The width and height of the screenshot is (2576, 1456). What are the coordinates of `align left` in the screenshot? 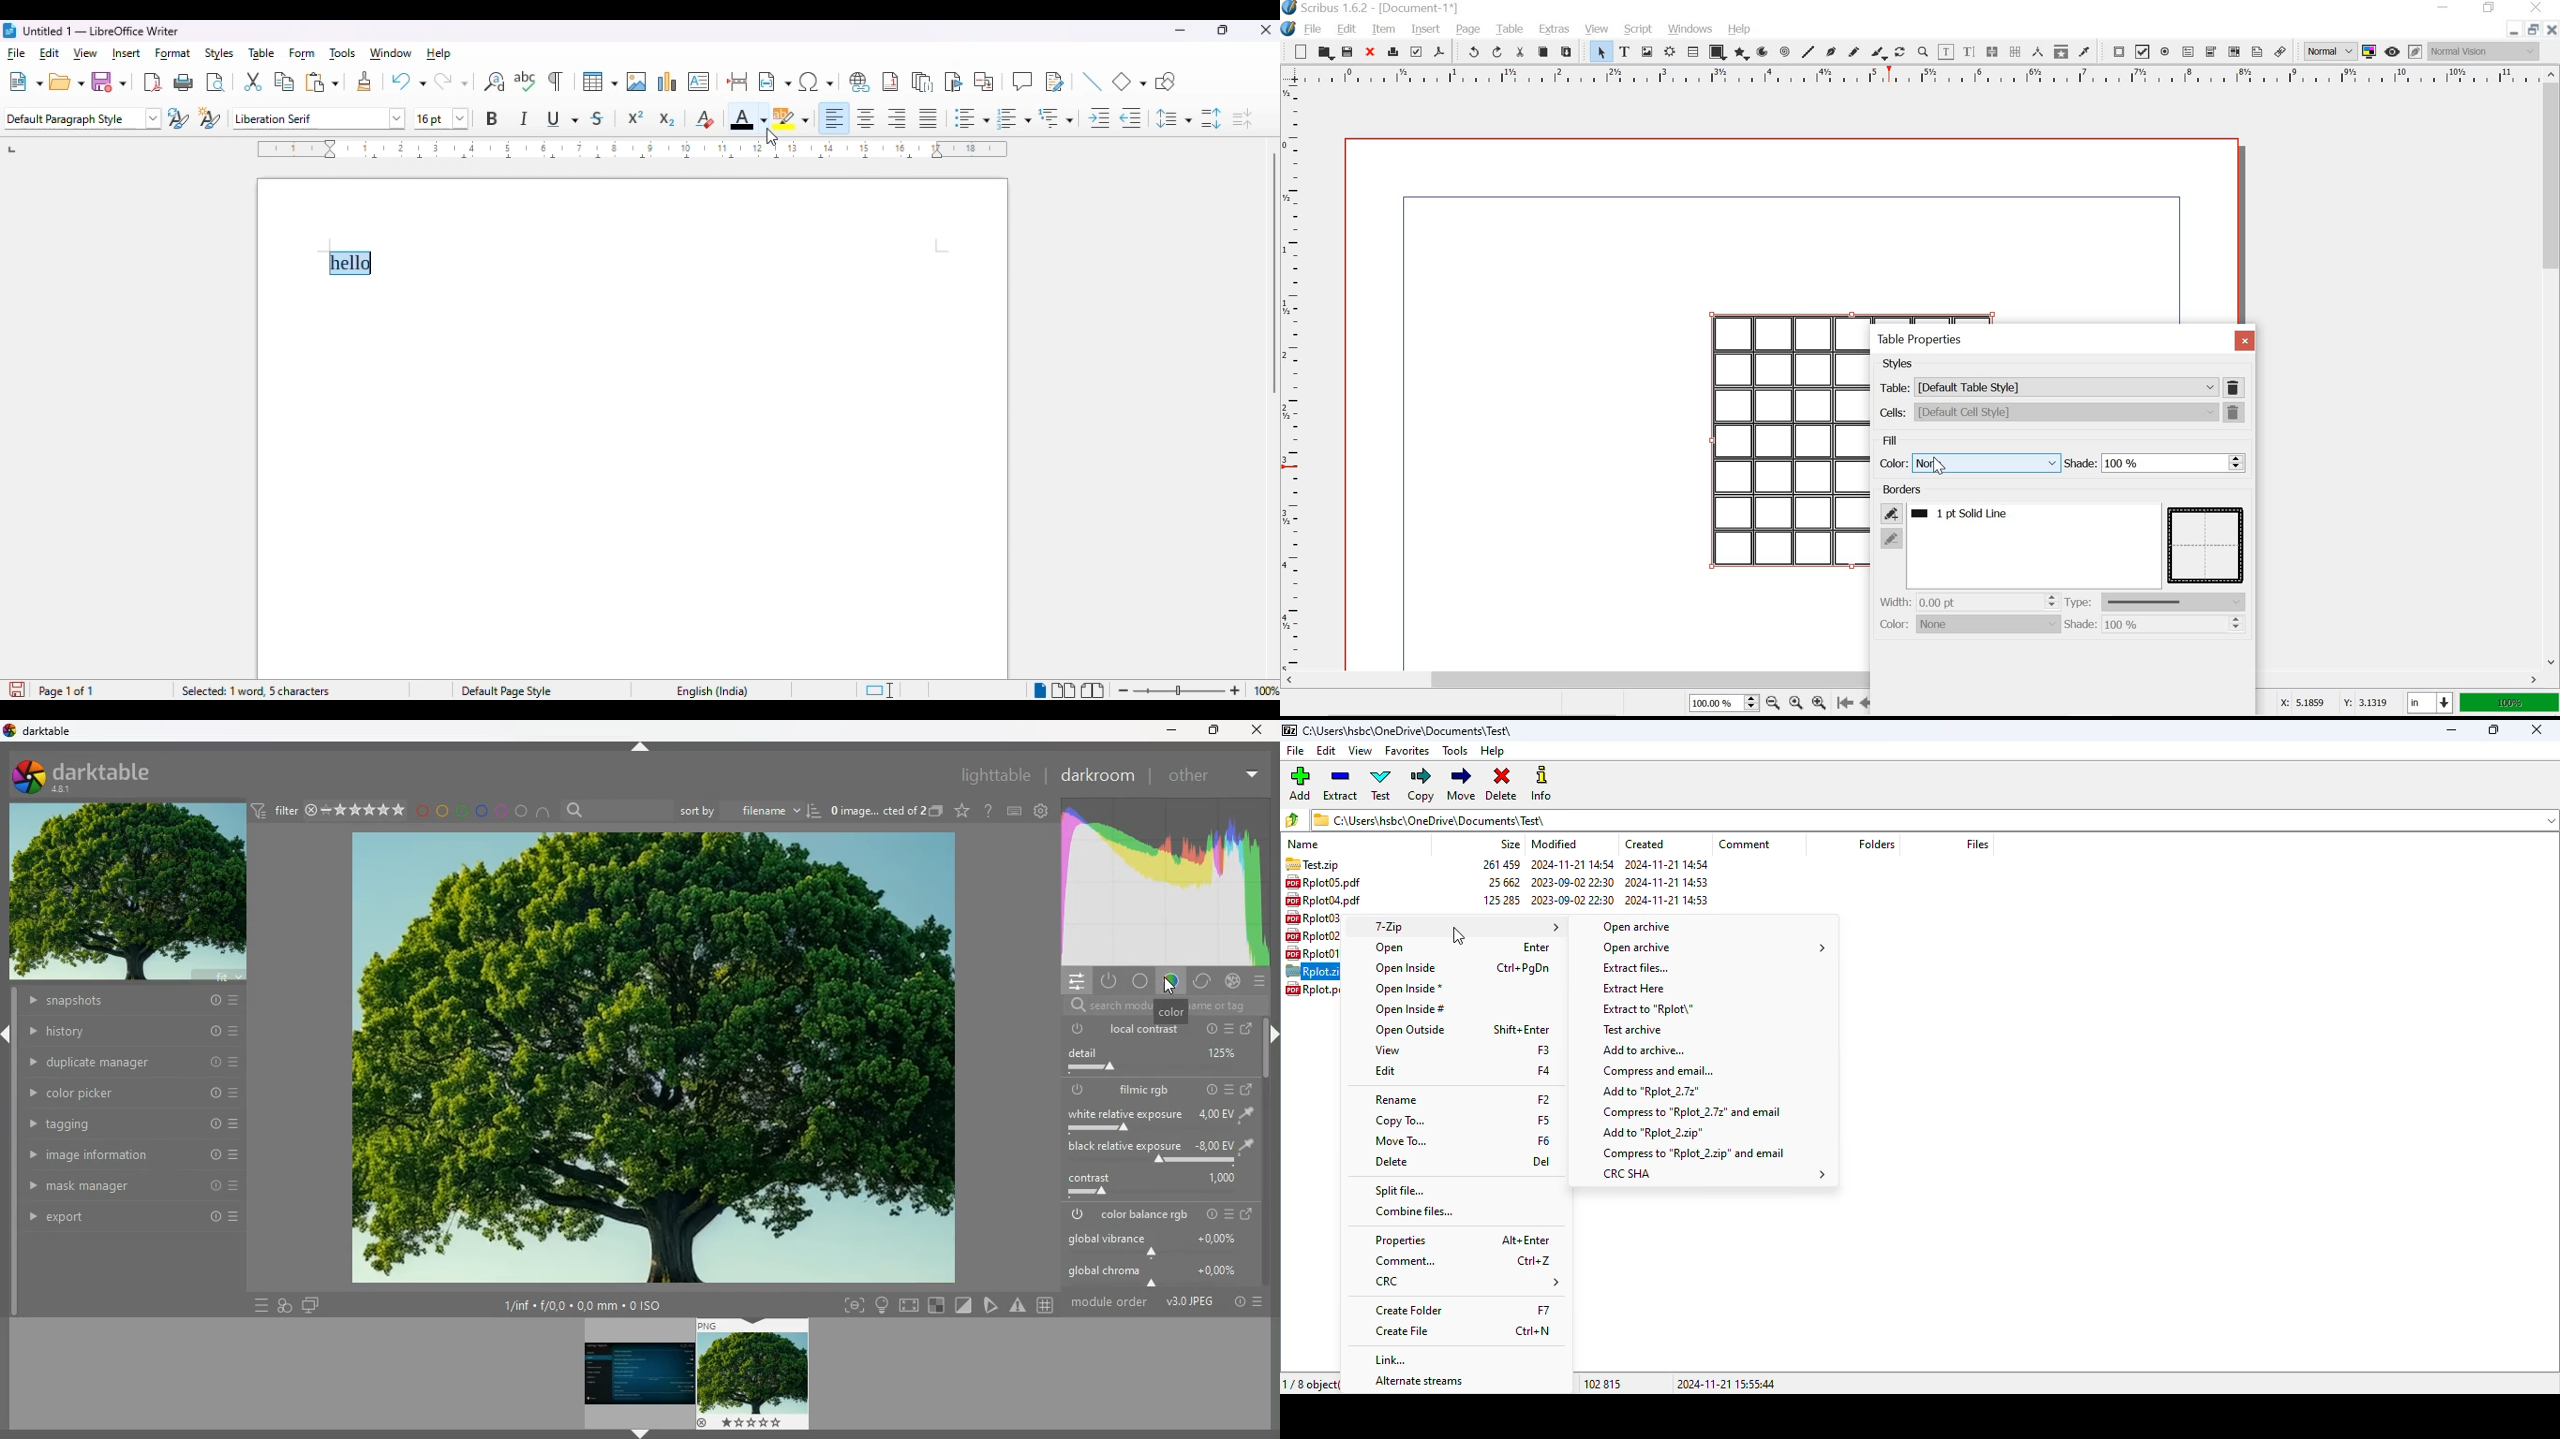 It's located at (836, 118).